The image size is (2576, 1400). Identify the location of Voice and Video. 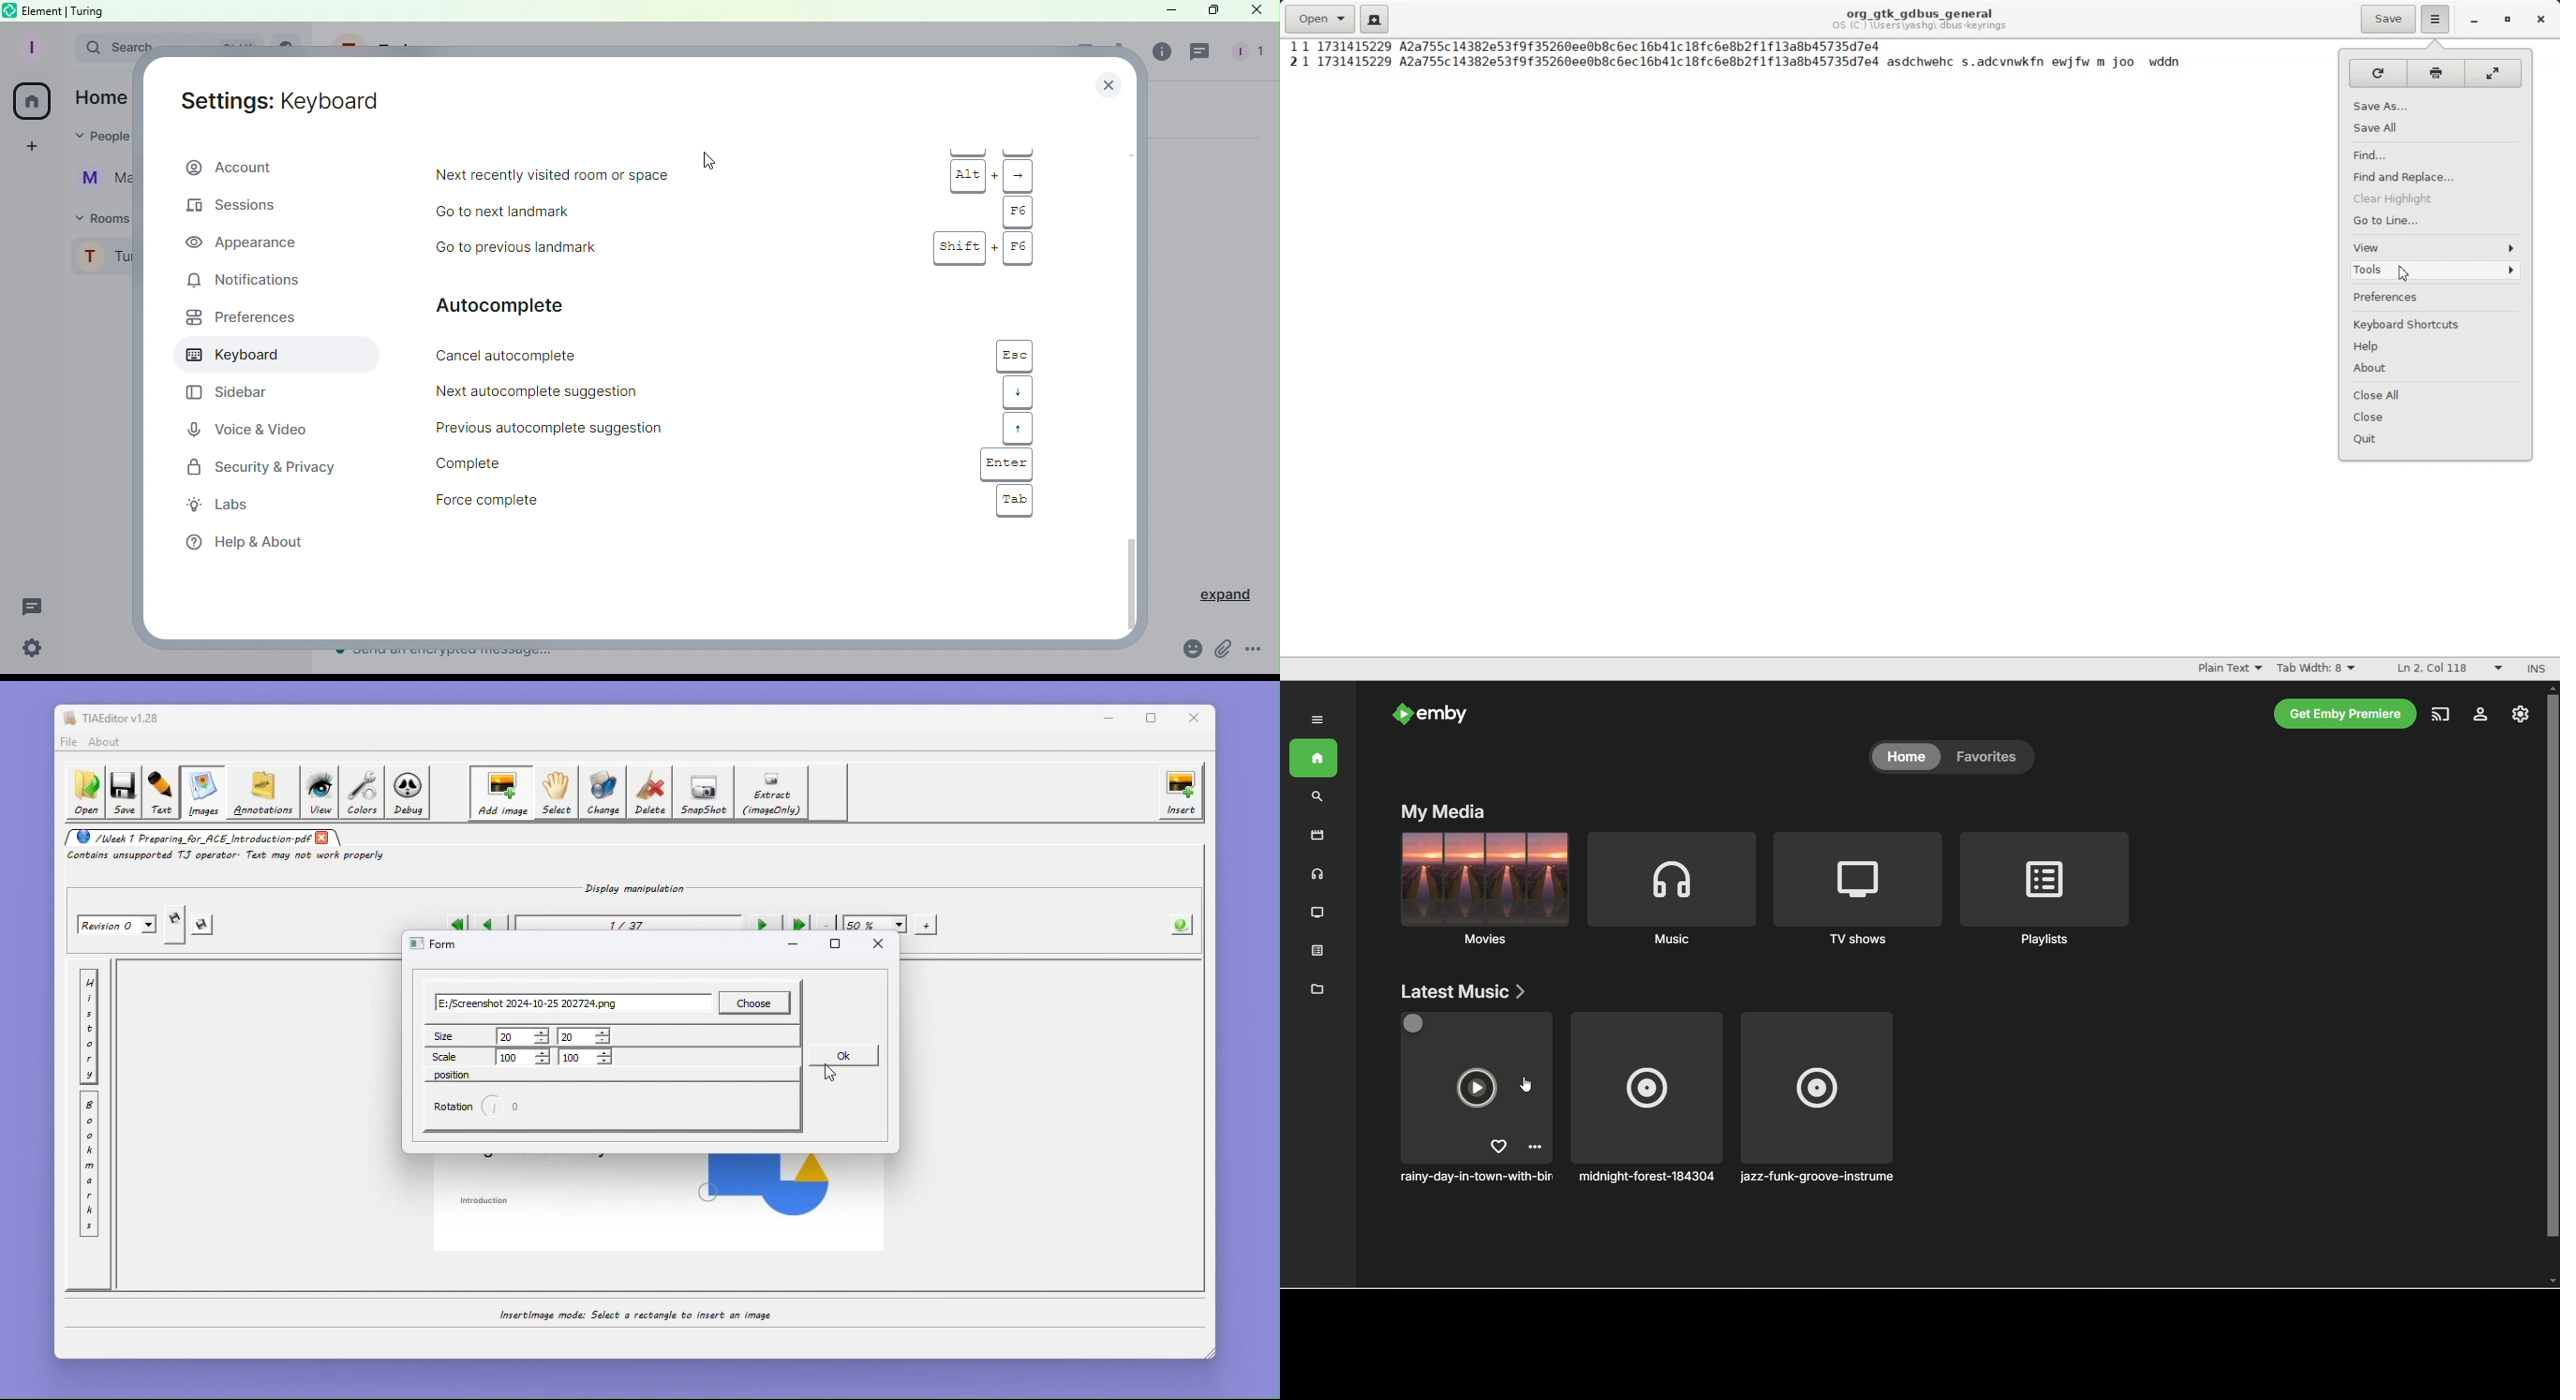
(246, 429).